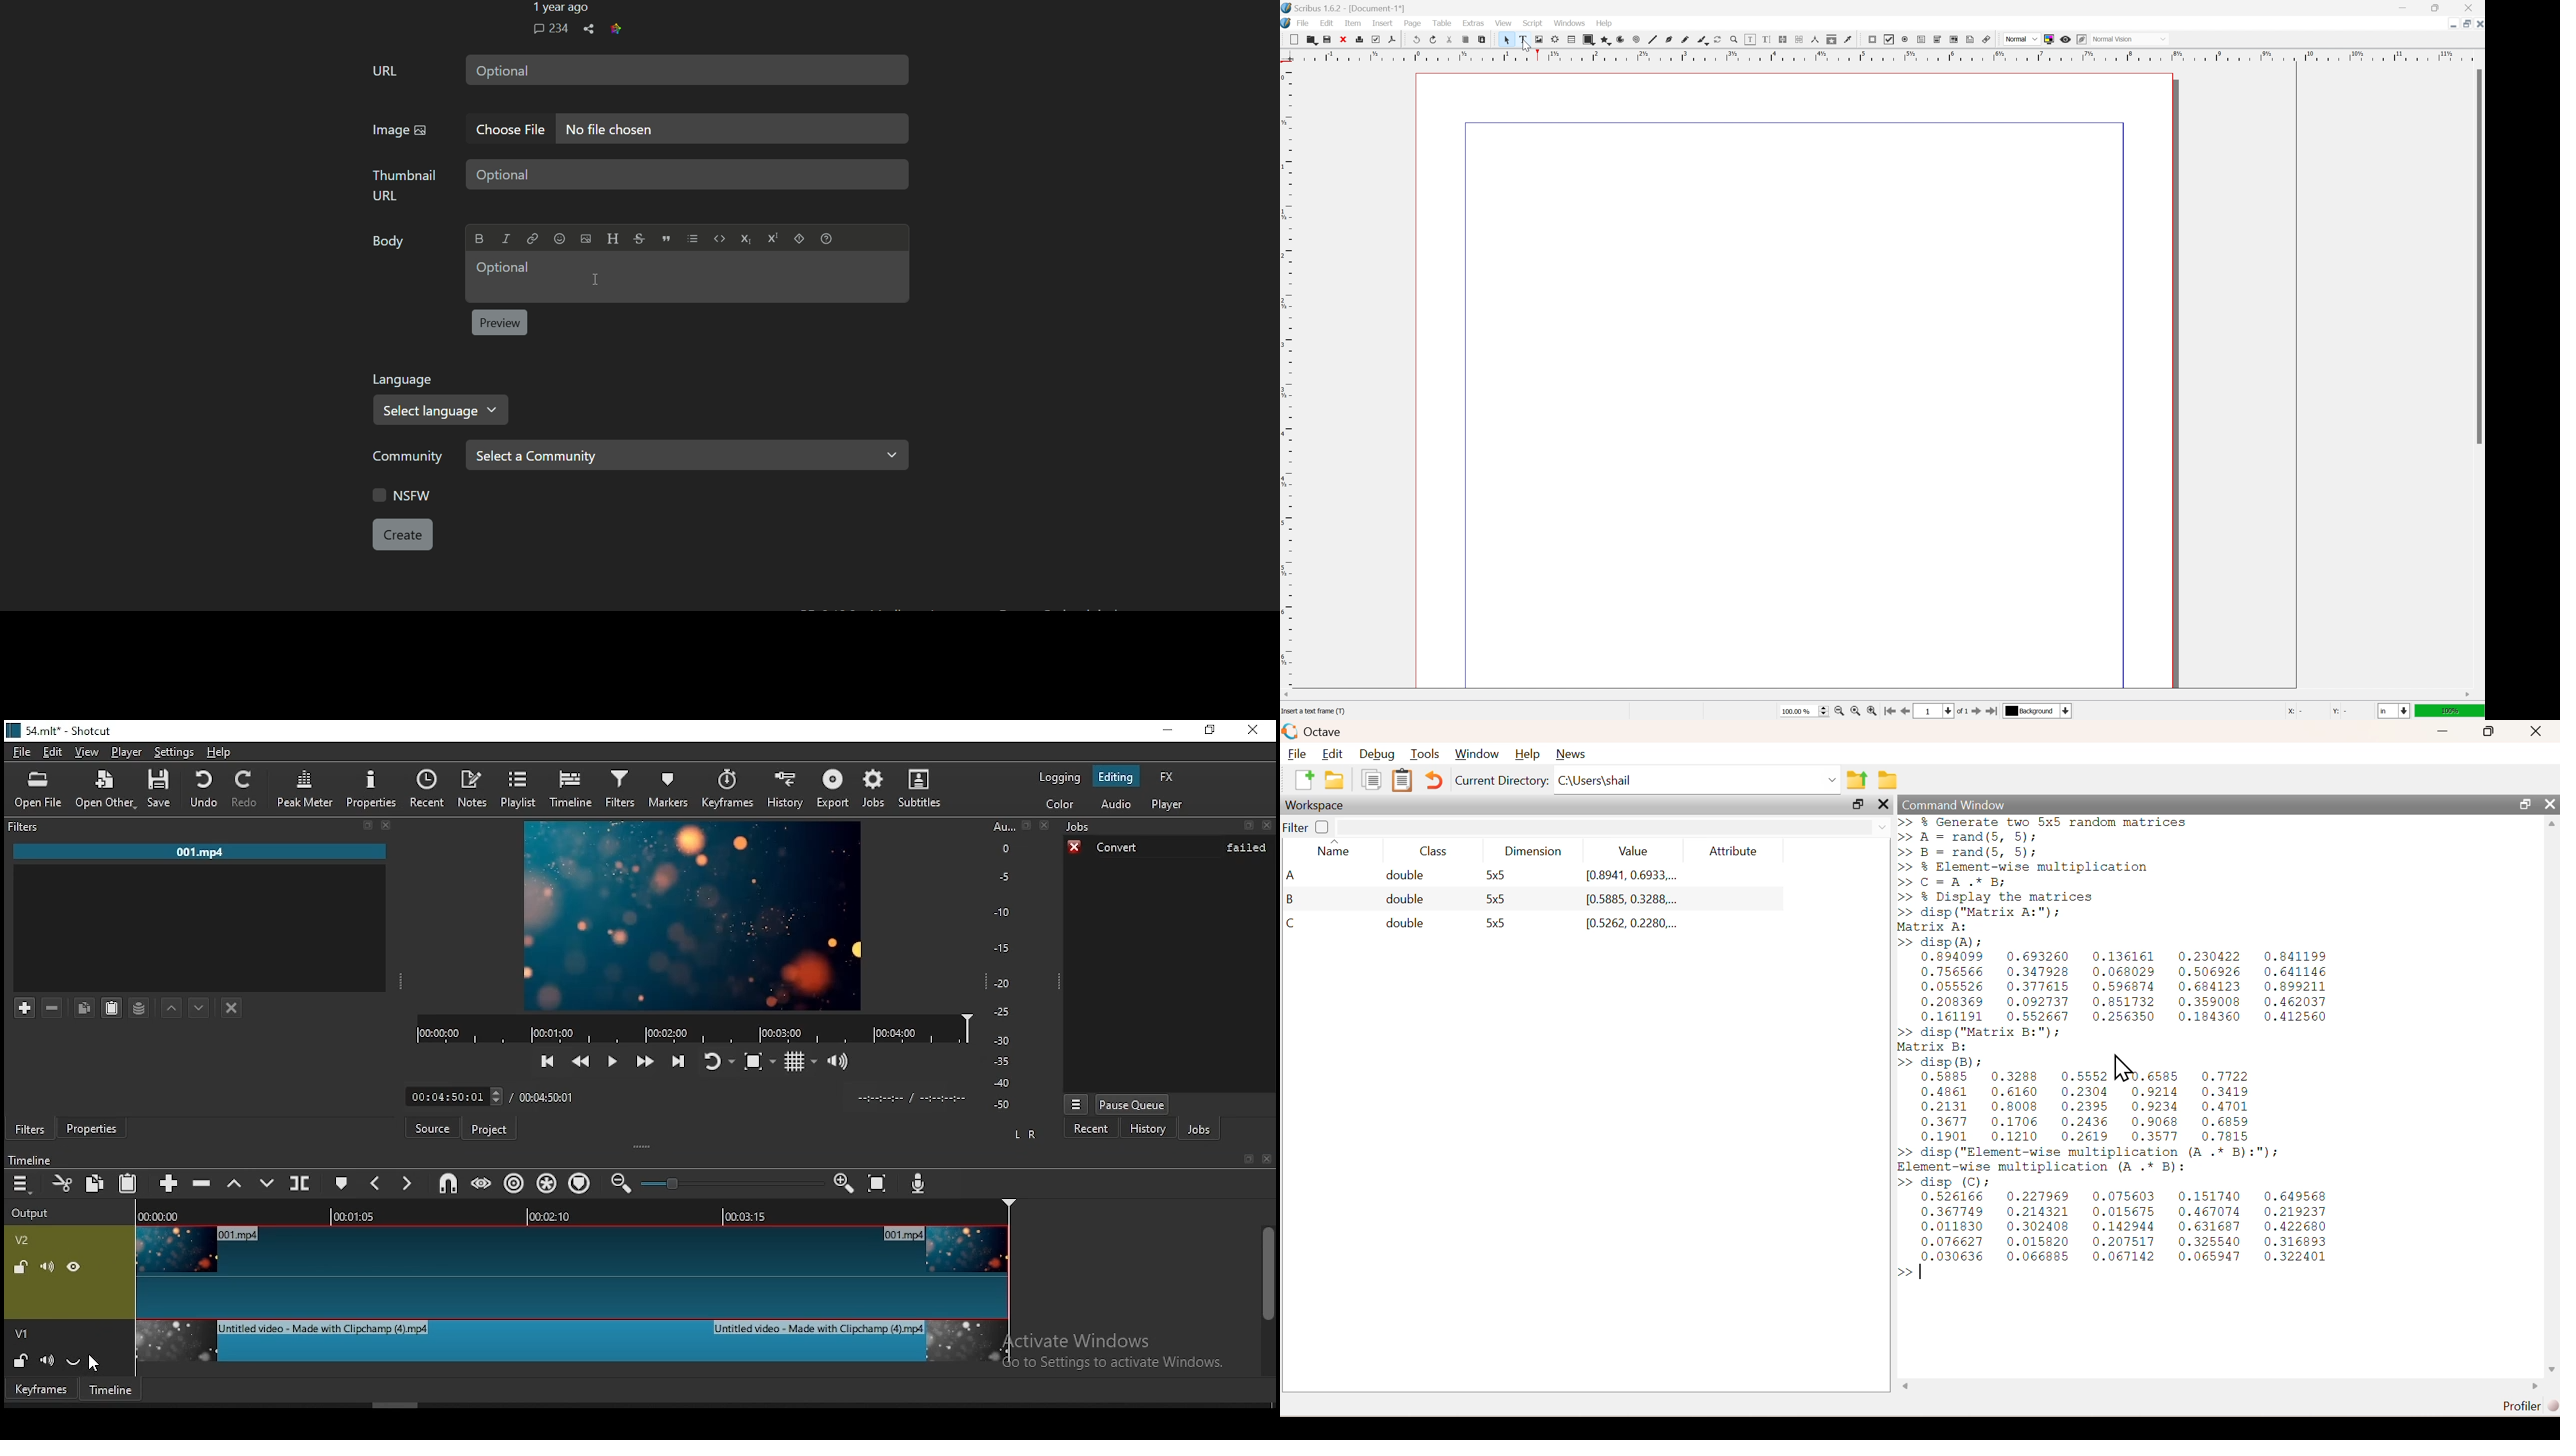 The image size is (2576, 1456). I want to click on scroll bar, so click(1877, 695).